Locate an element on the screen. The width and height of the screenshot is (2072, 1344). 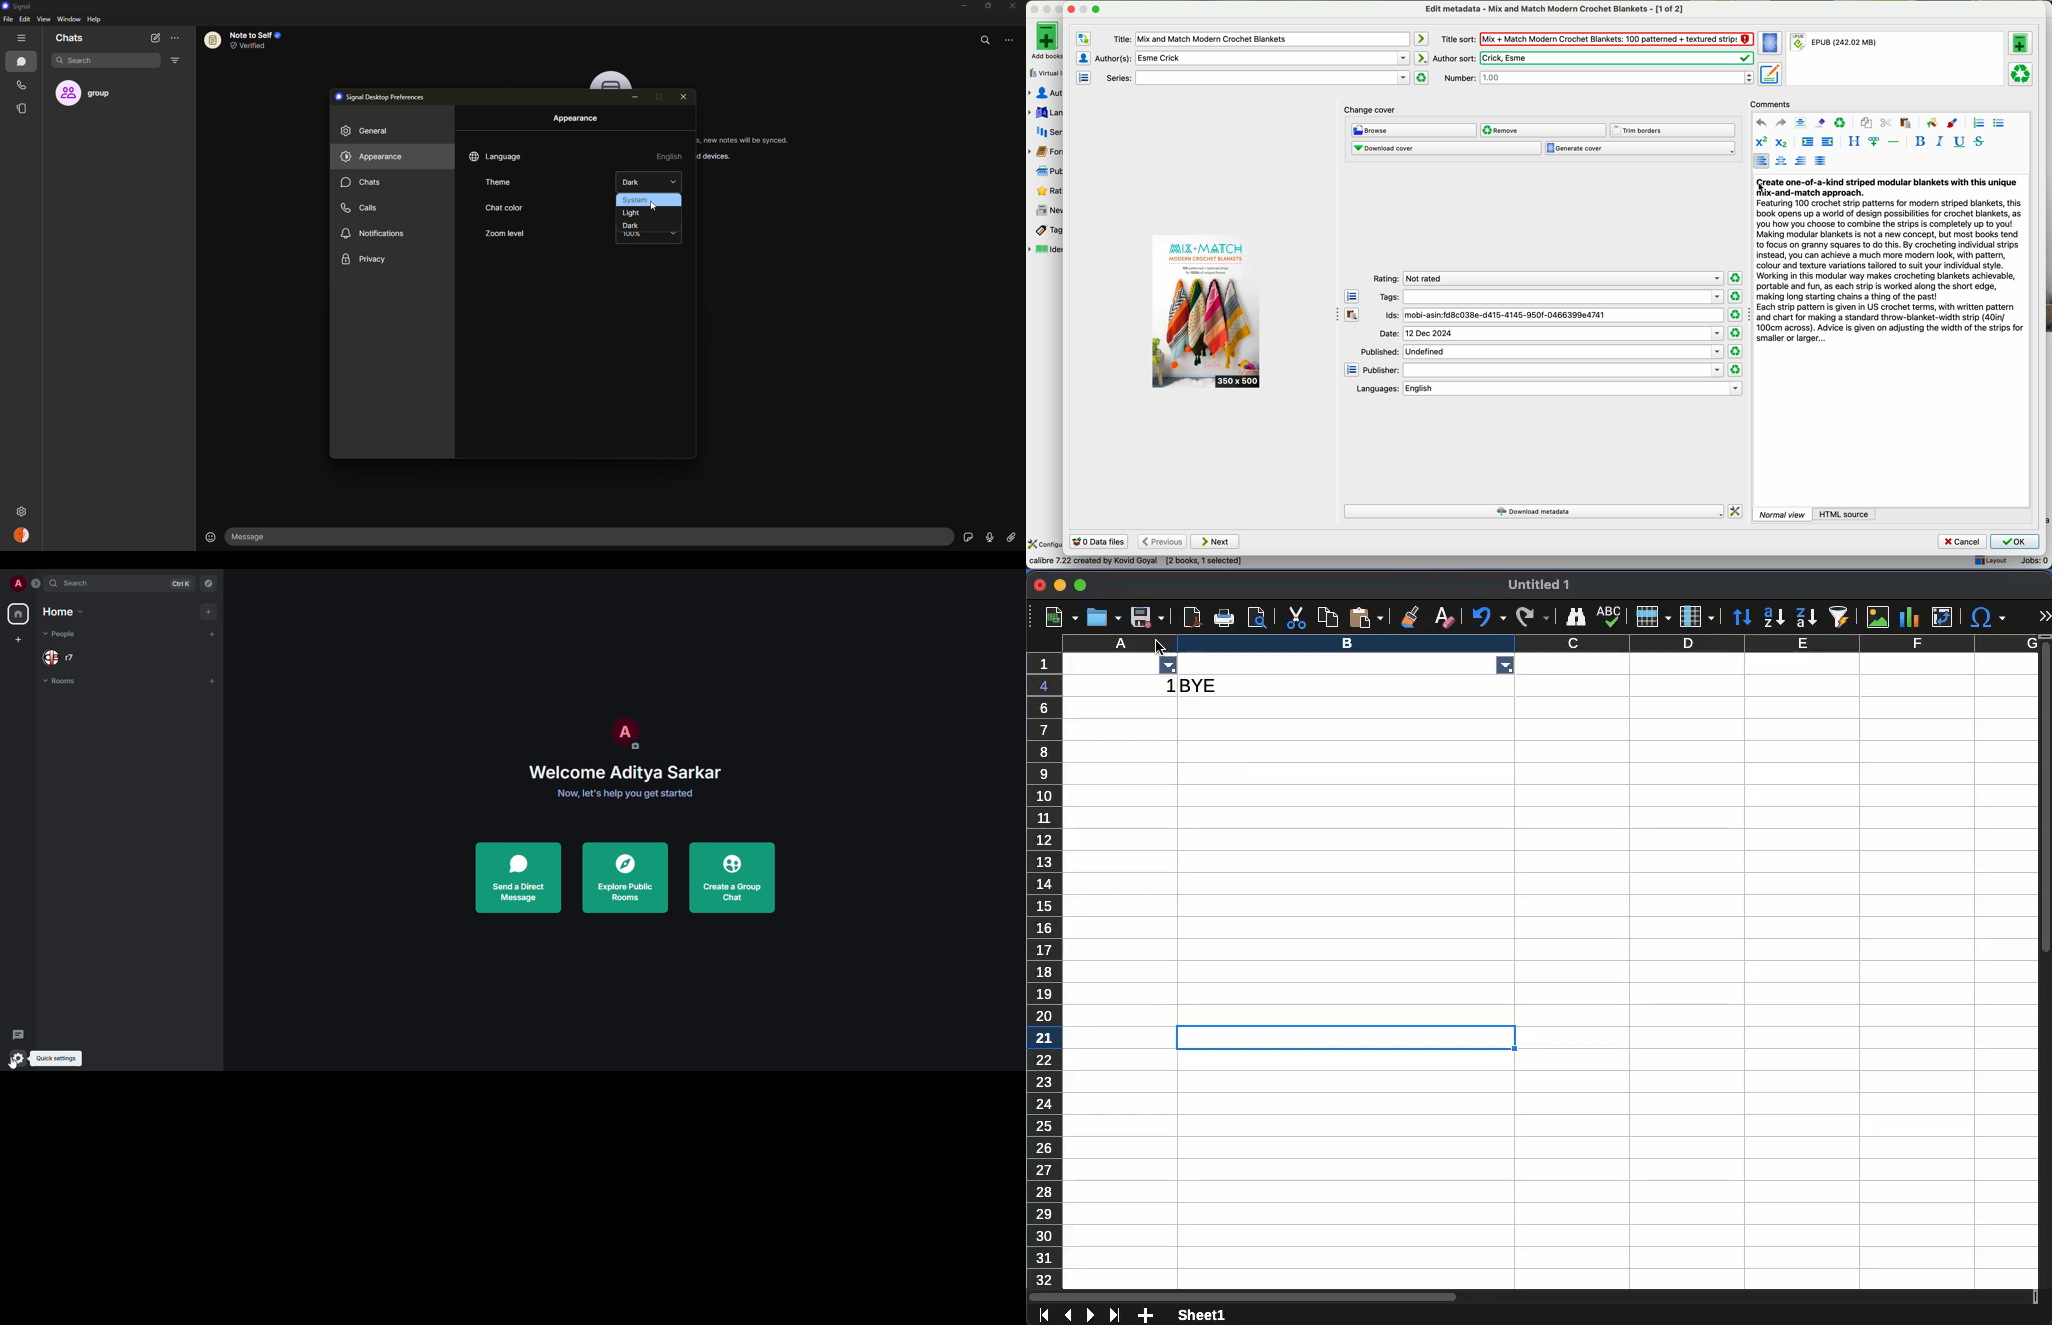
search is located at coordinates (79, 585).